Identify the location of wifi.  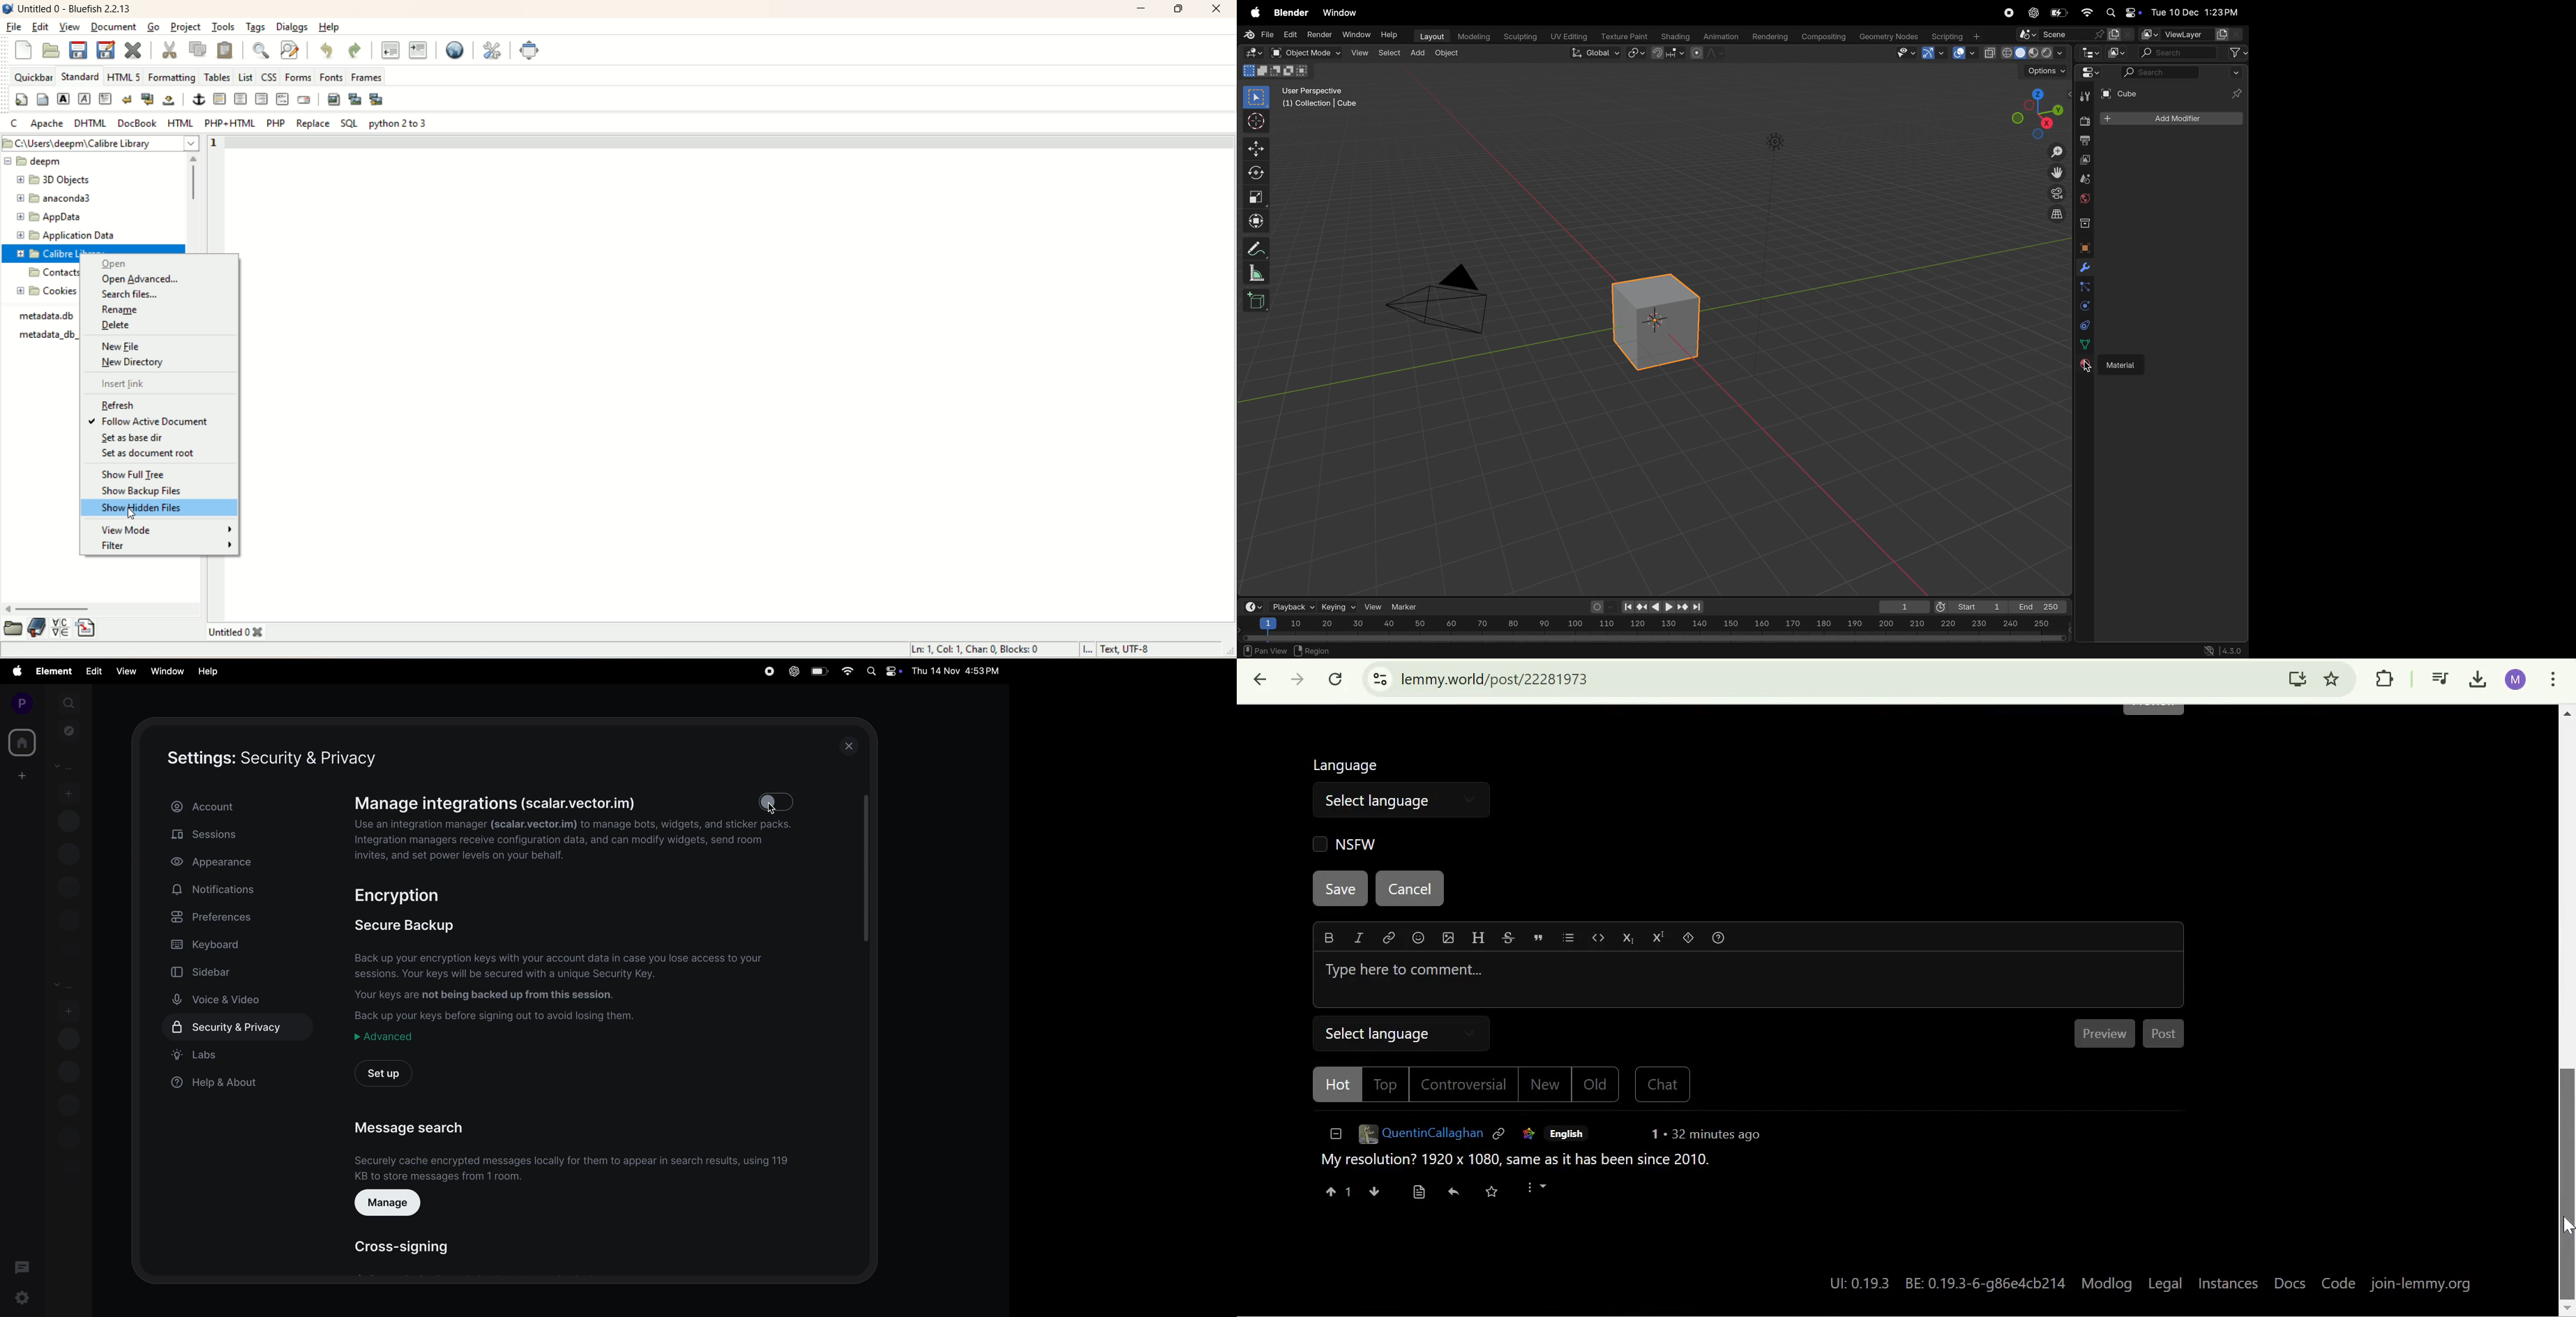
(847, 673).